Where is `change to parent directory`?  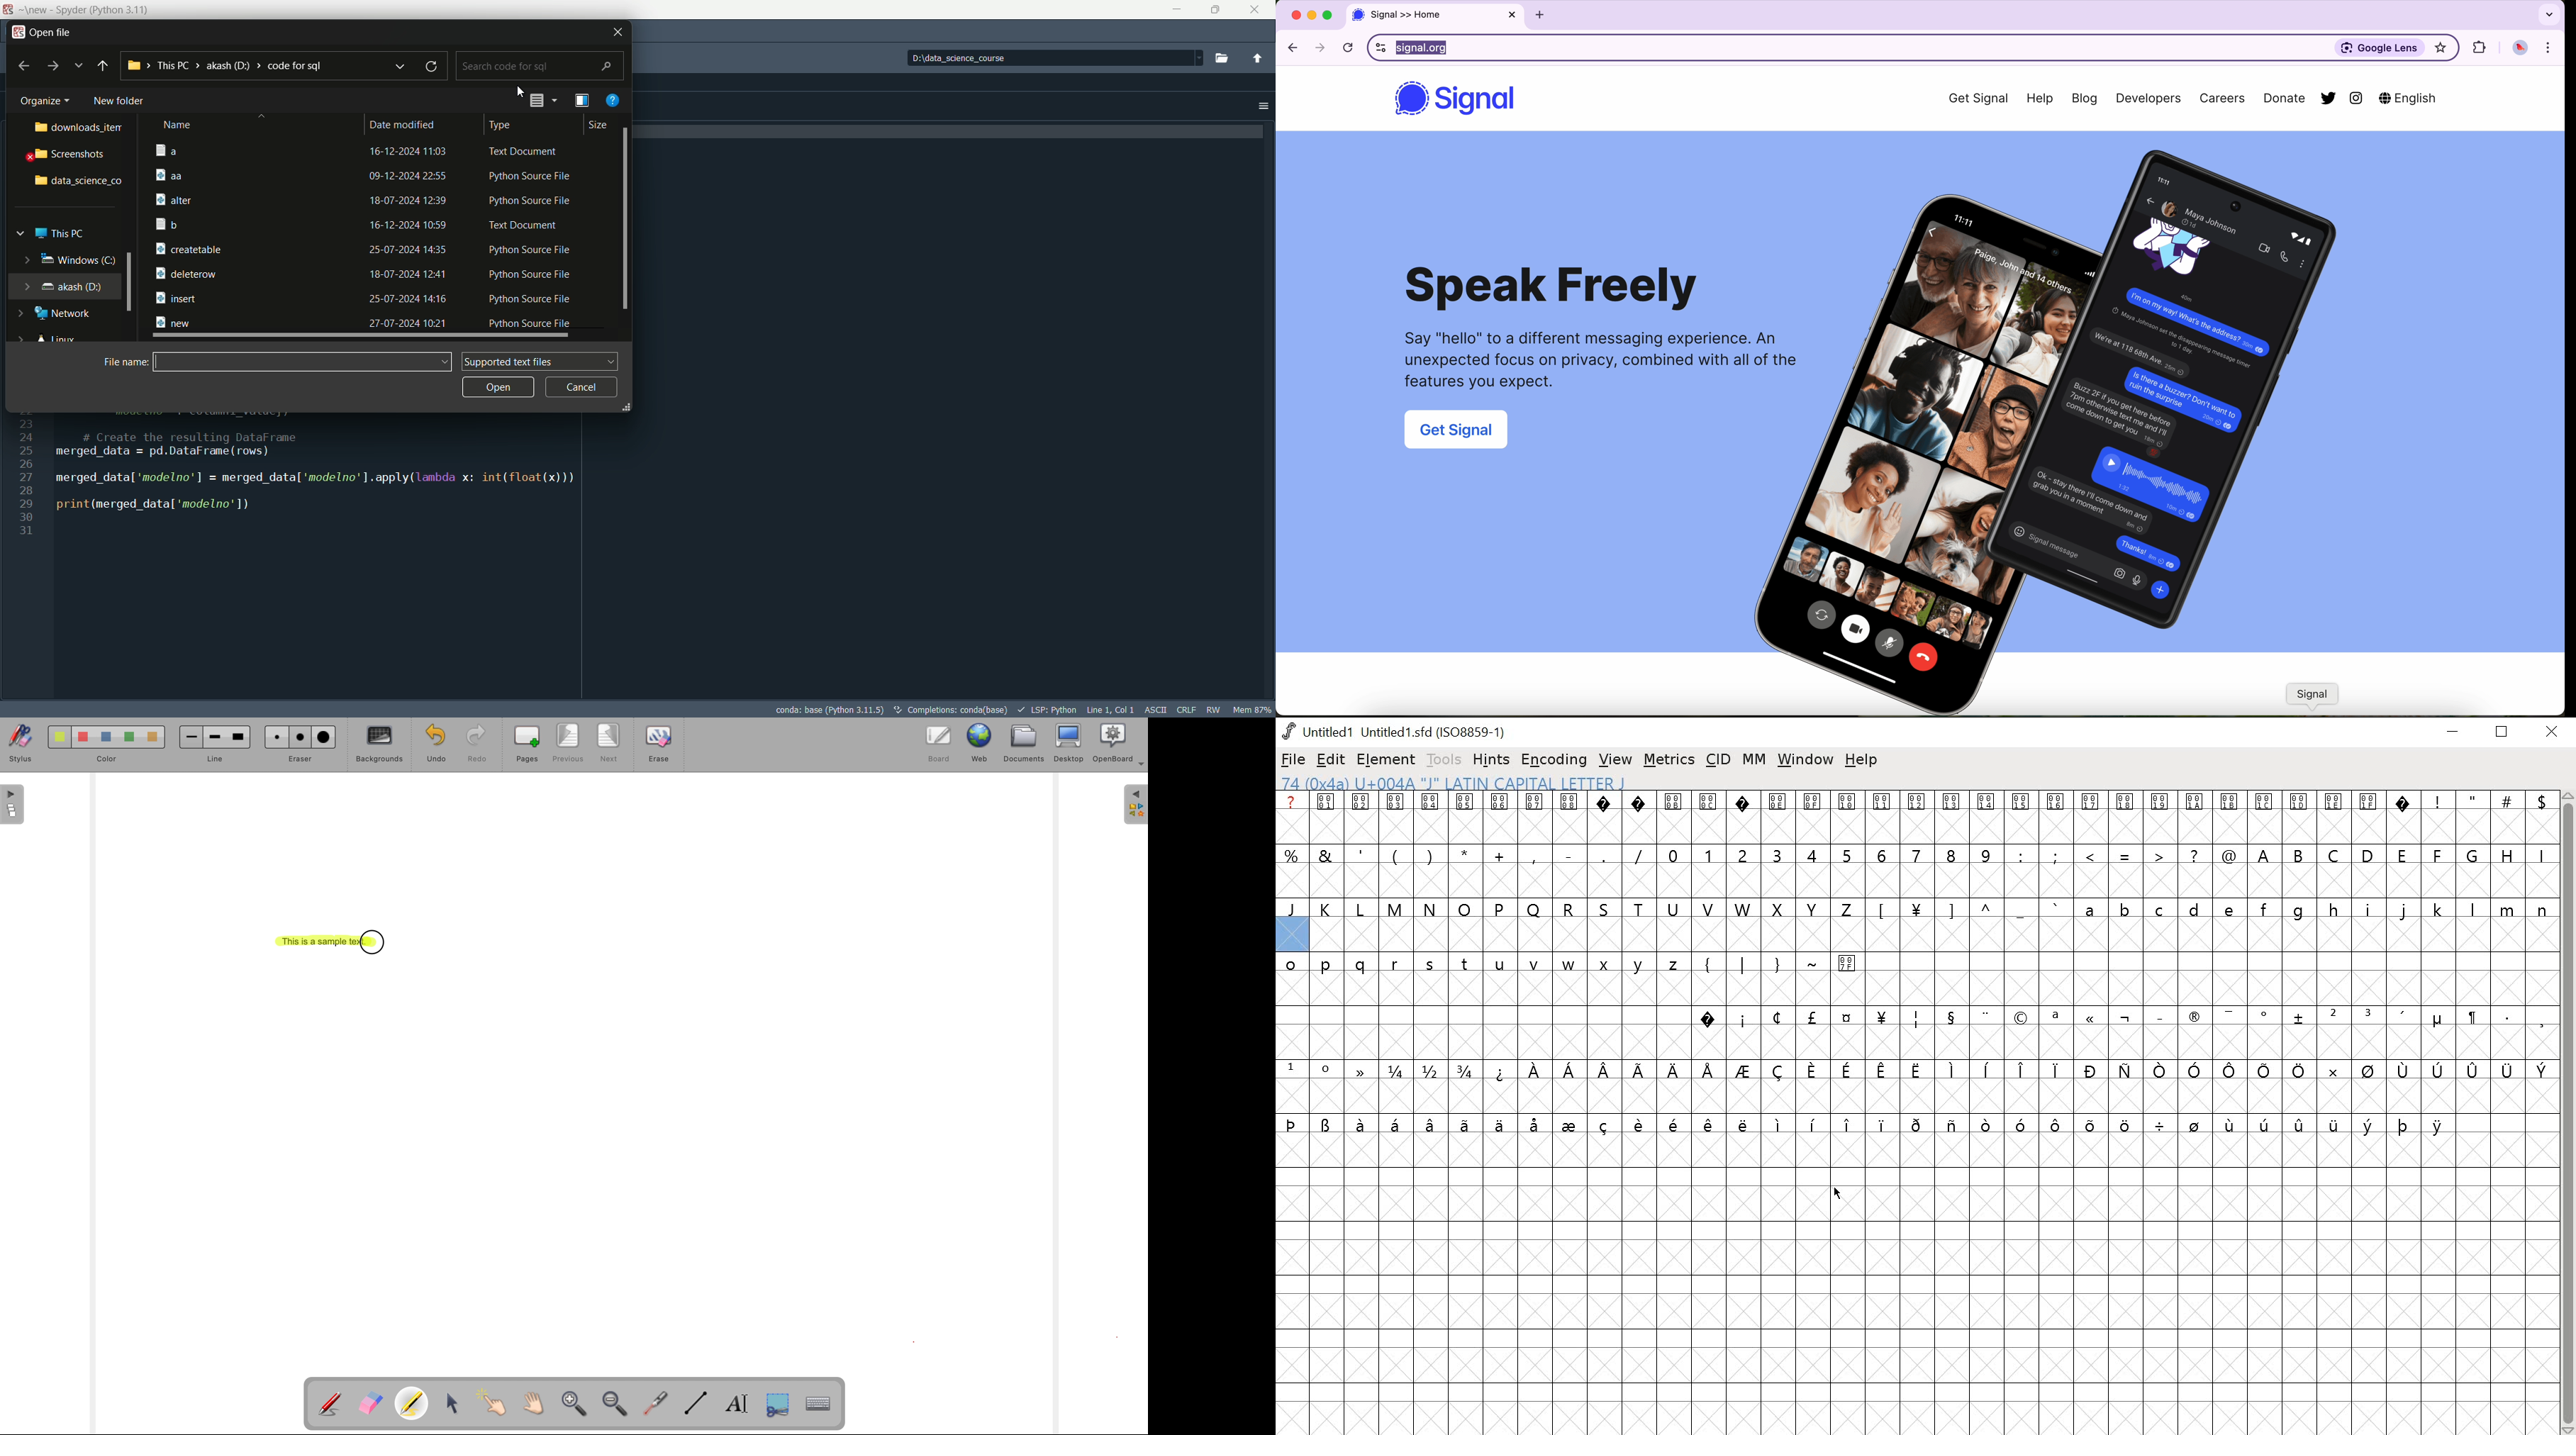 change to parent directory is located at coordinates (1260, 60).